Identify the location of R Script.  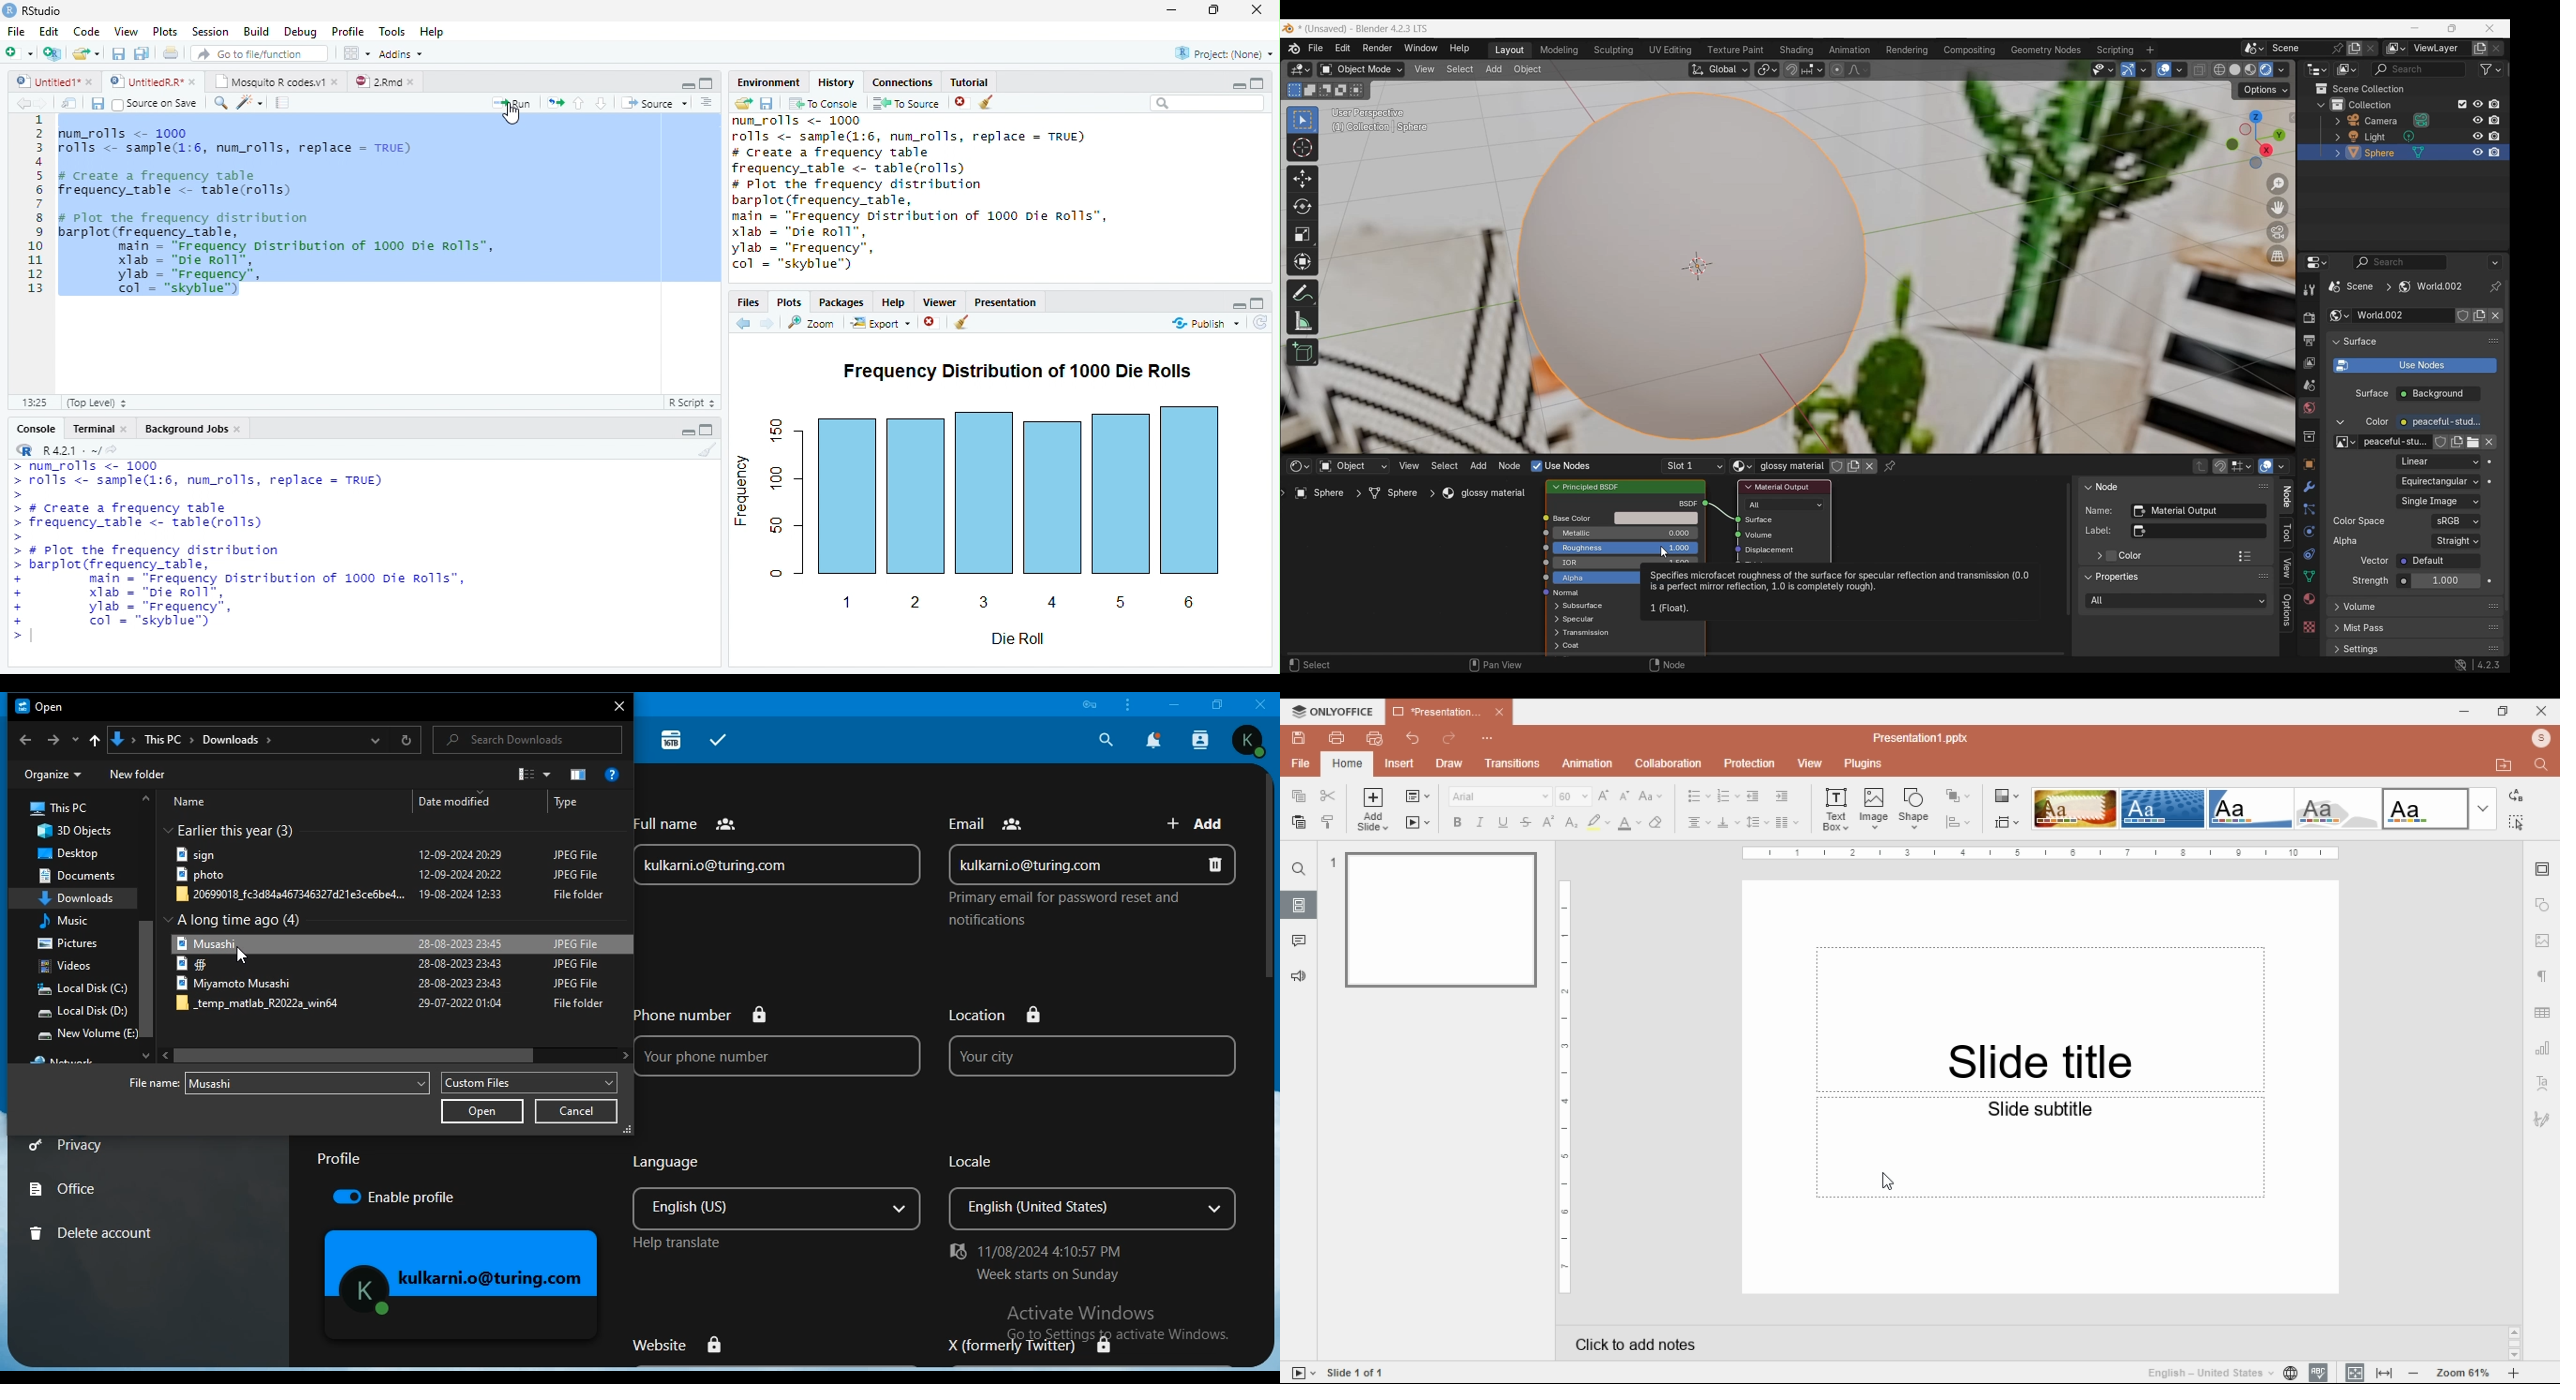
(692, 403).